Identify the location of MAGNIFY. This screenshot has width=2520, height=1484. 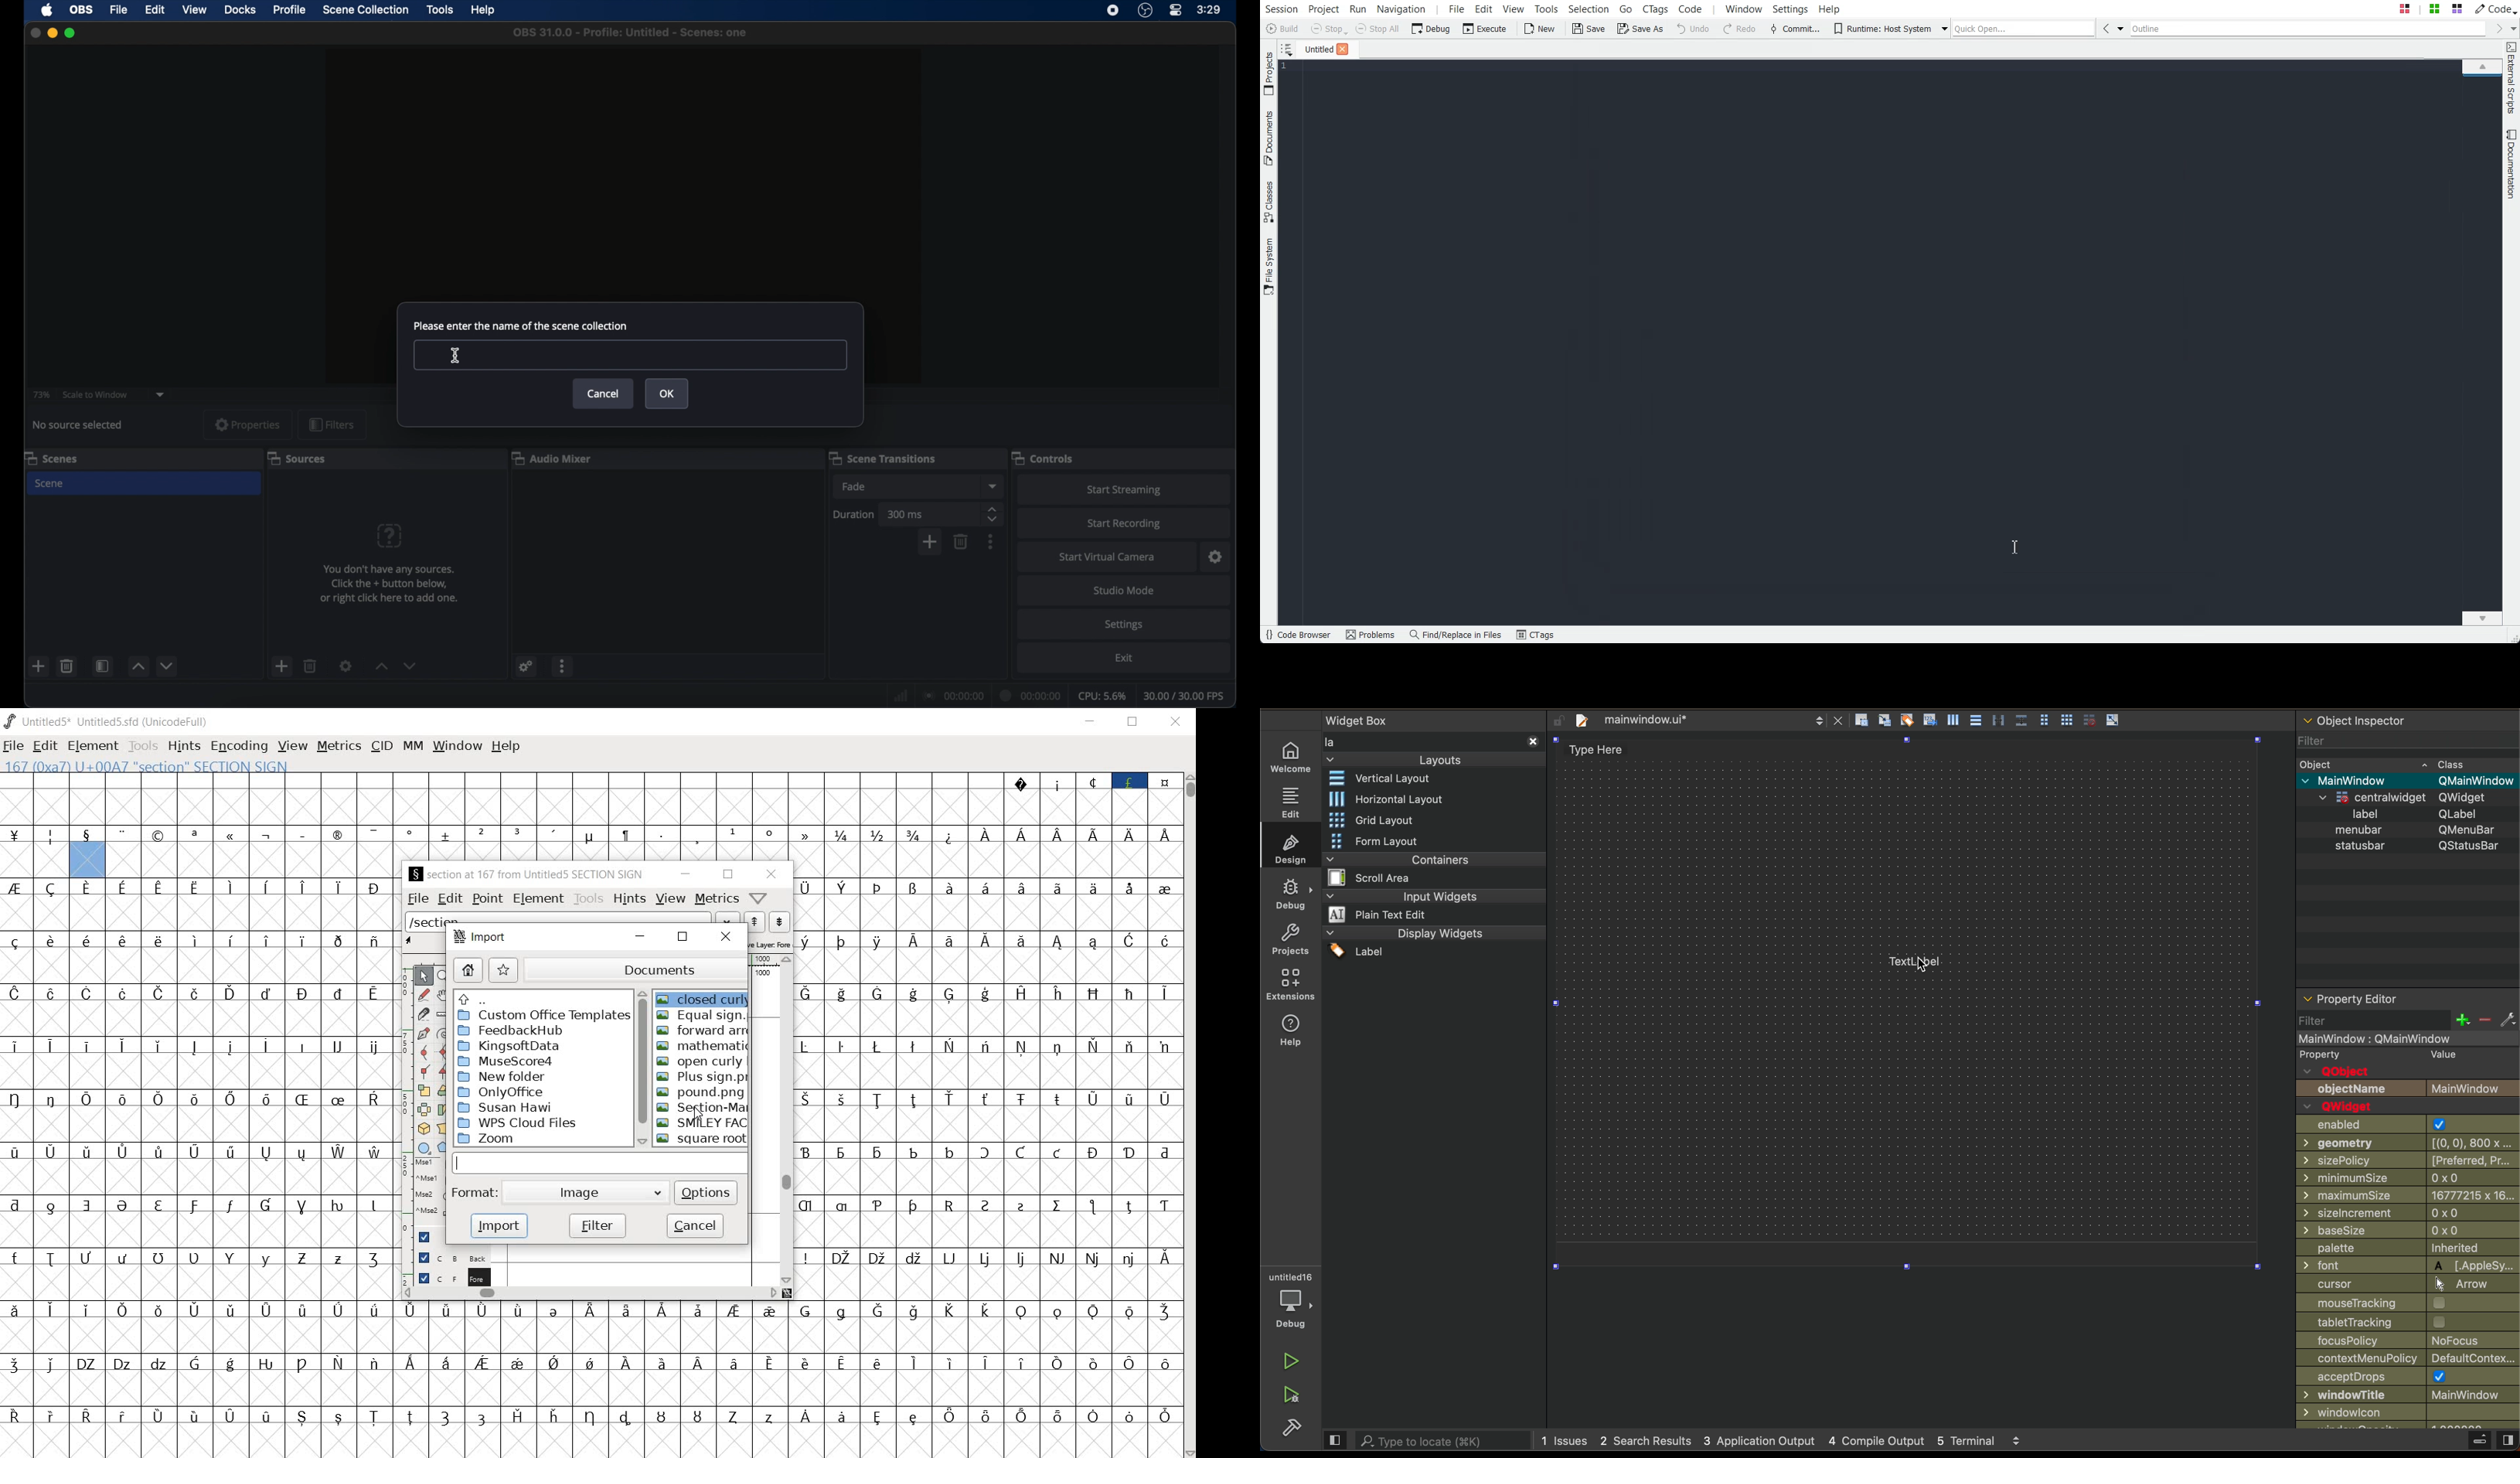
(445, 975).